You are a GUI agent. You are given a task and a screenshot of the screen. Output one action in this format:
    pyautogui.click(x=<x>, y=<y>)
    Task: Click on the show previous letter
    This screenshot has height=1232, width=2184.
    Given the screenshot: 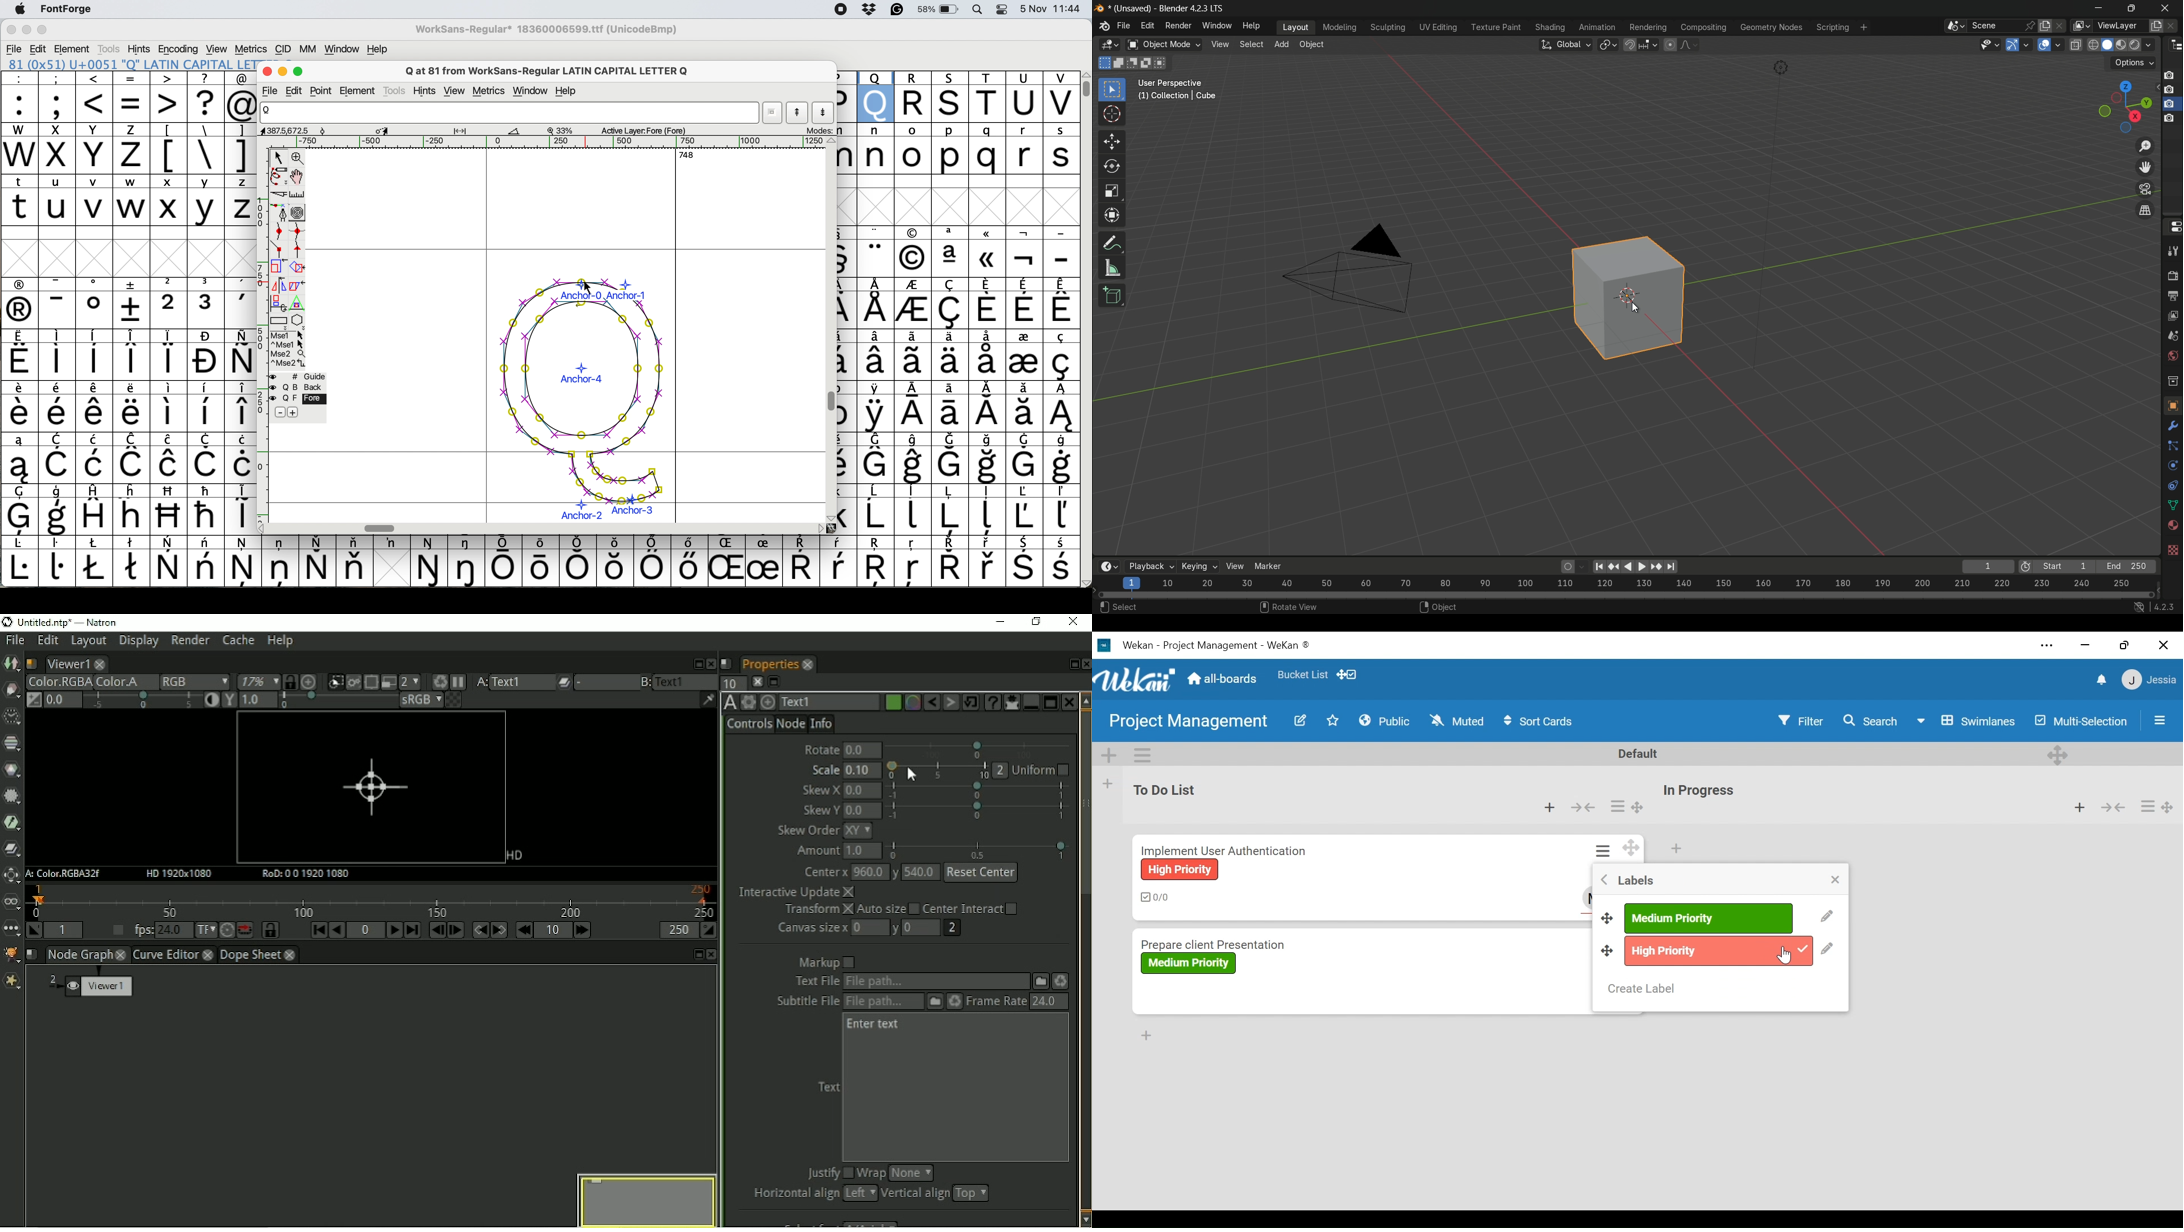 What is the action you would take?
    pyautogui.click(x=799, y=114)
    